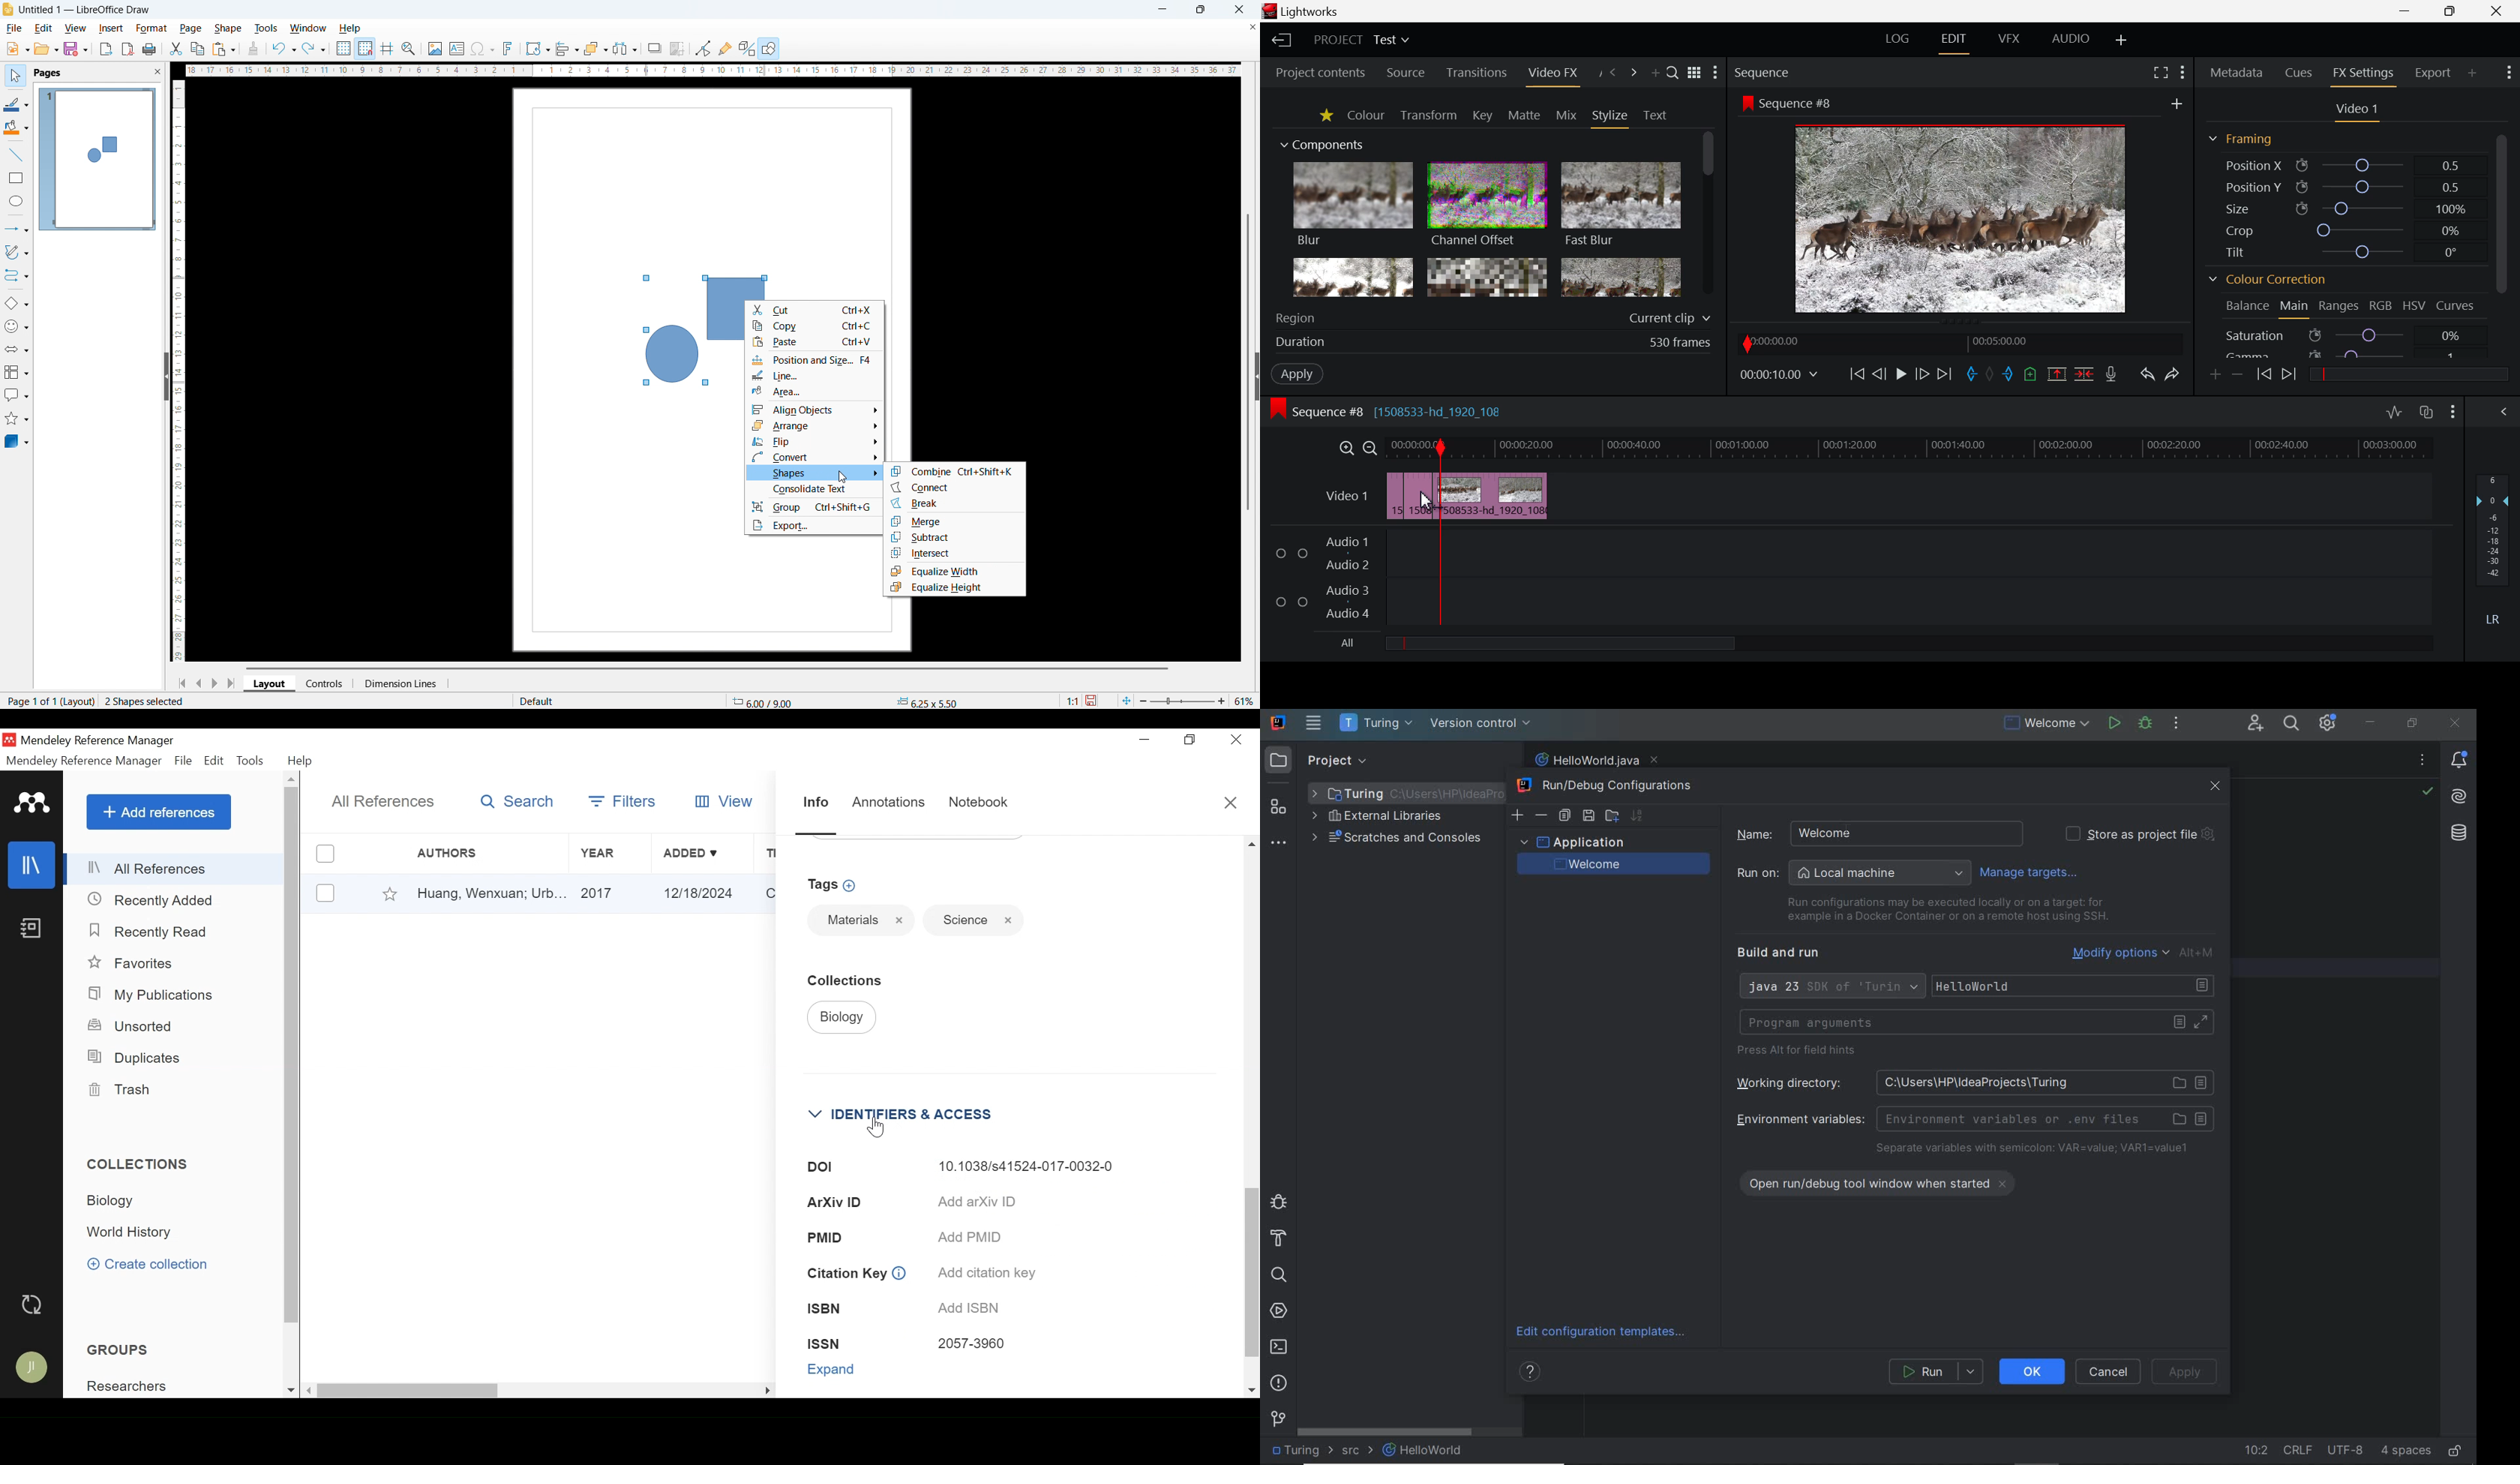 This screenshot has width=2520, height=1484. Describe the element at coordinates (2505, 412) in the screenshot. I see `Show Audio Mix` at that location.